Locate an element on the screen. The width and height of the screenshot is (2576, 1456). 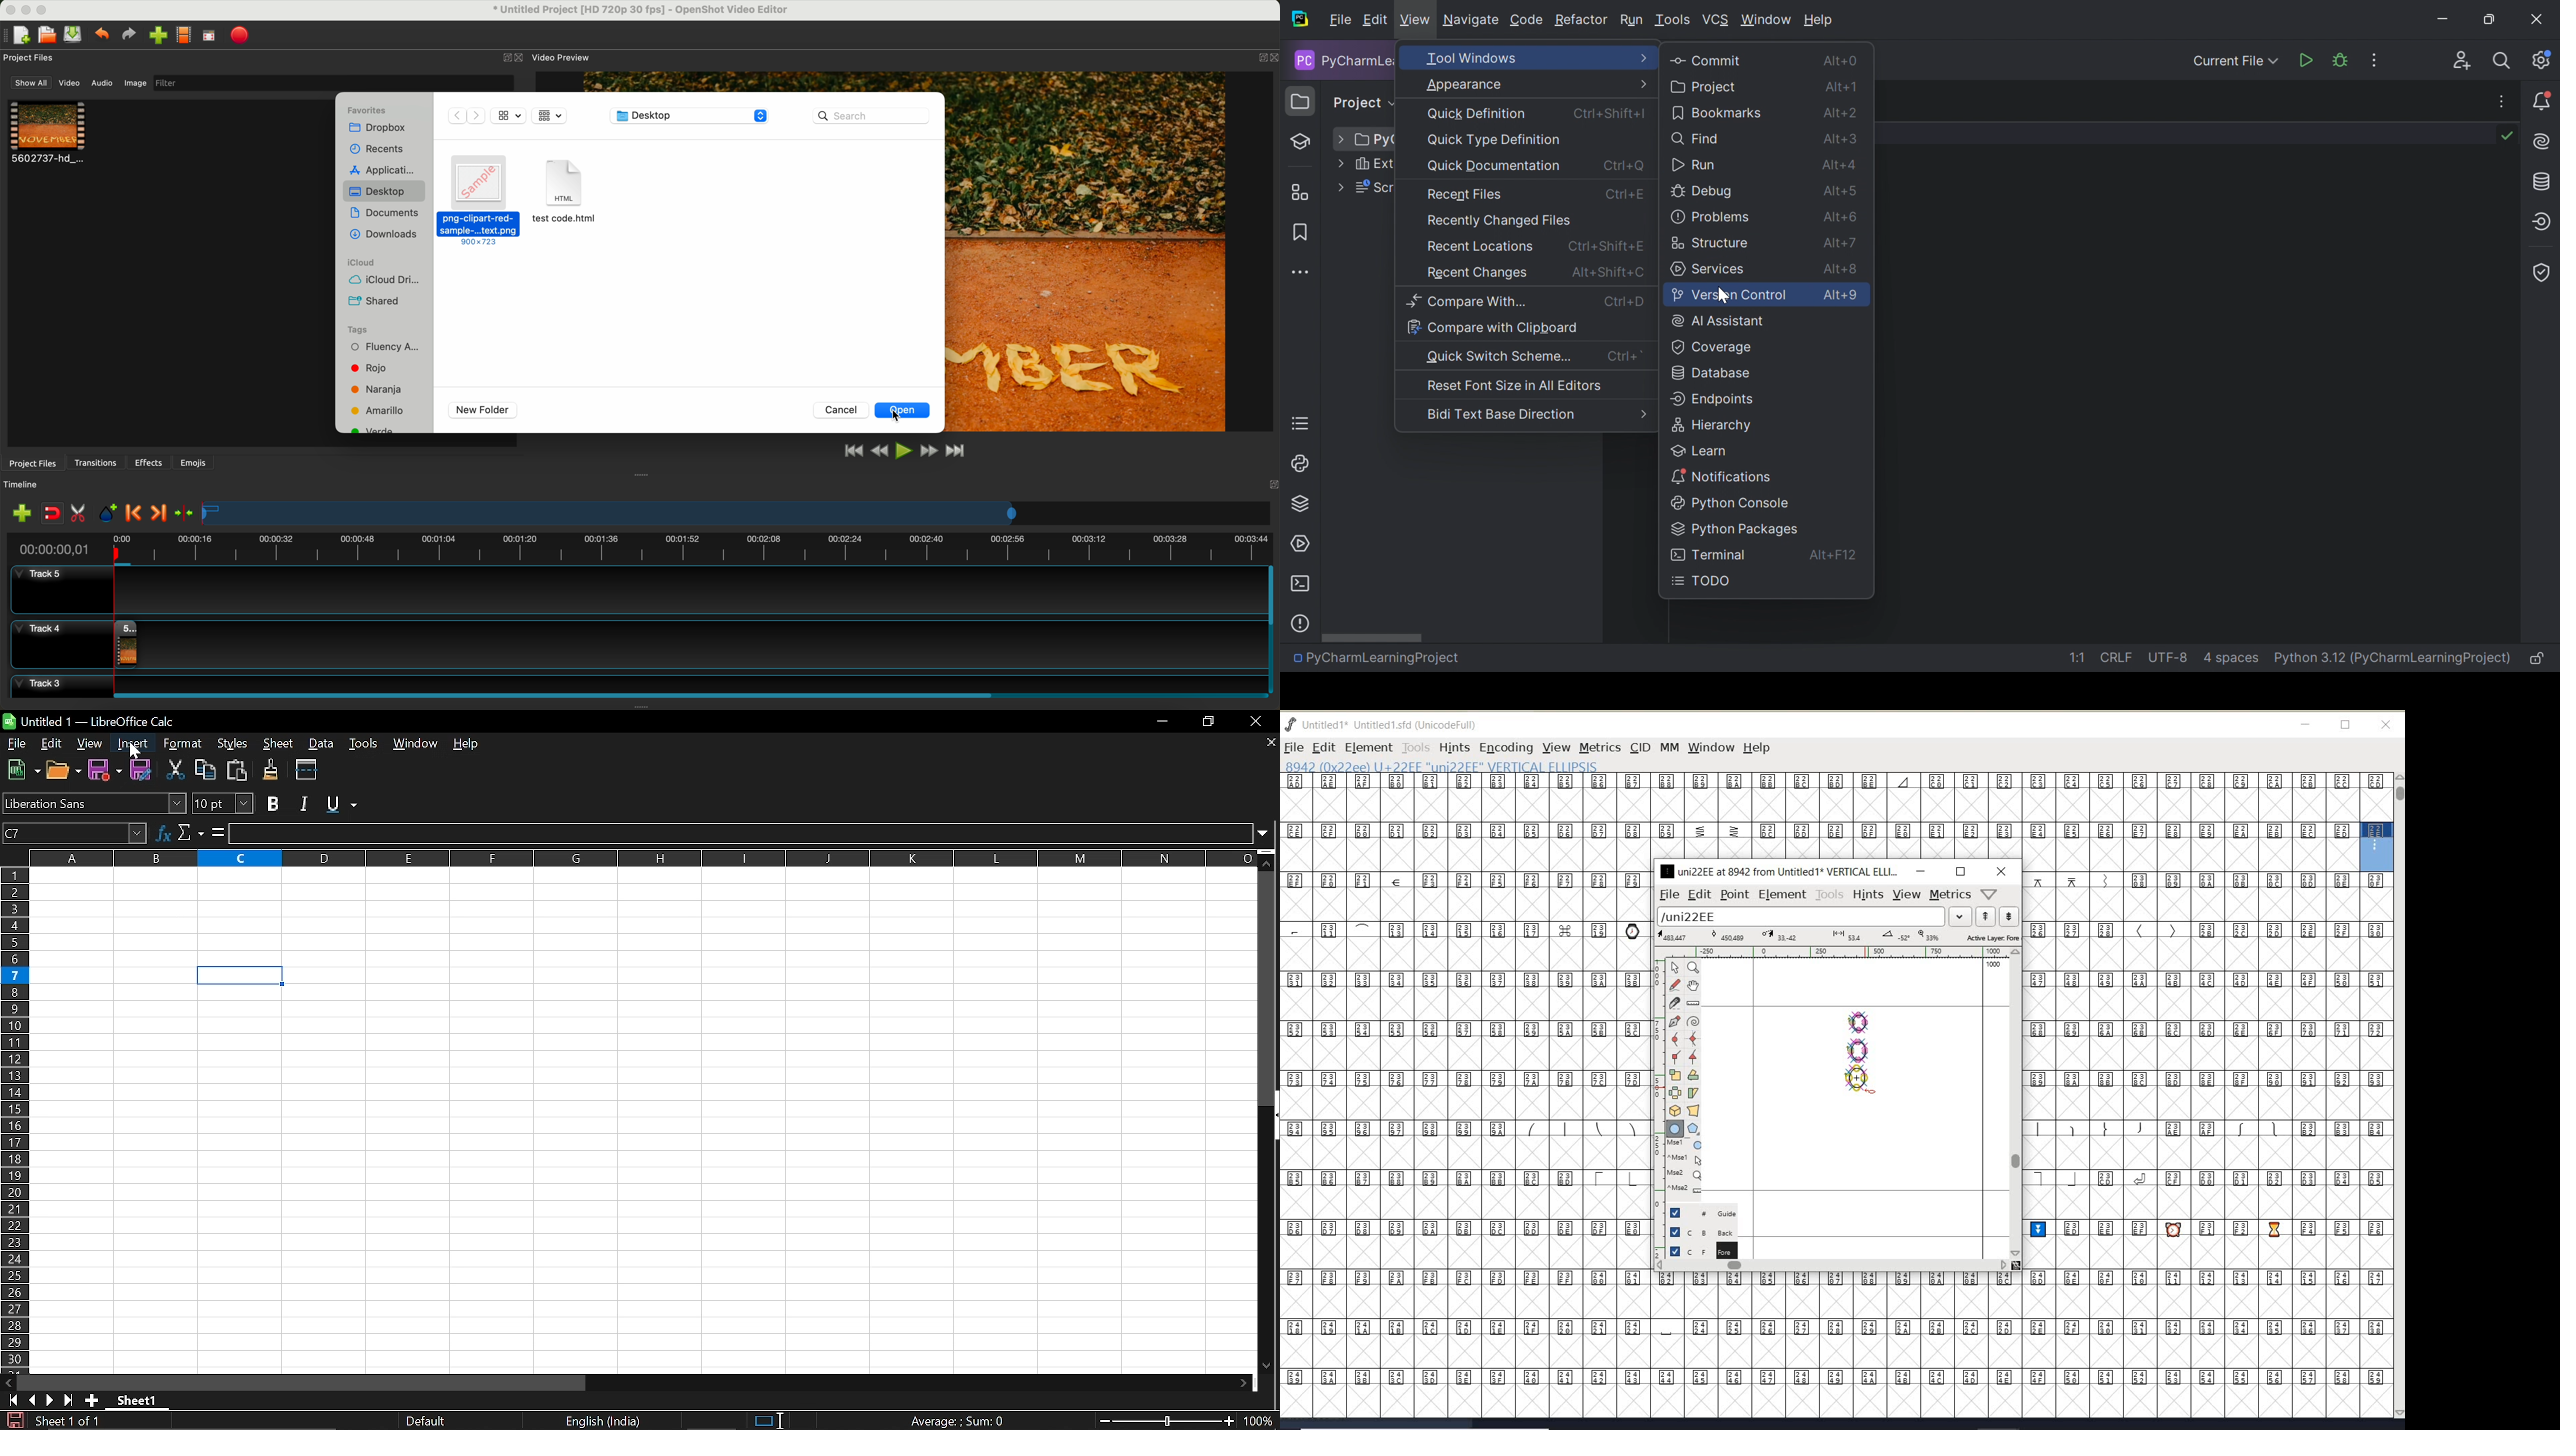
First sheet is located at coordinates (10, 1400).